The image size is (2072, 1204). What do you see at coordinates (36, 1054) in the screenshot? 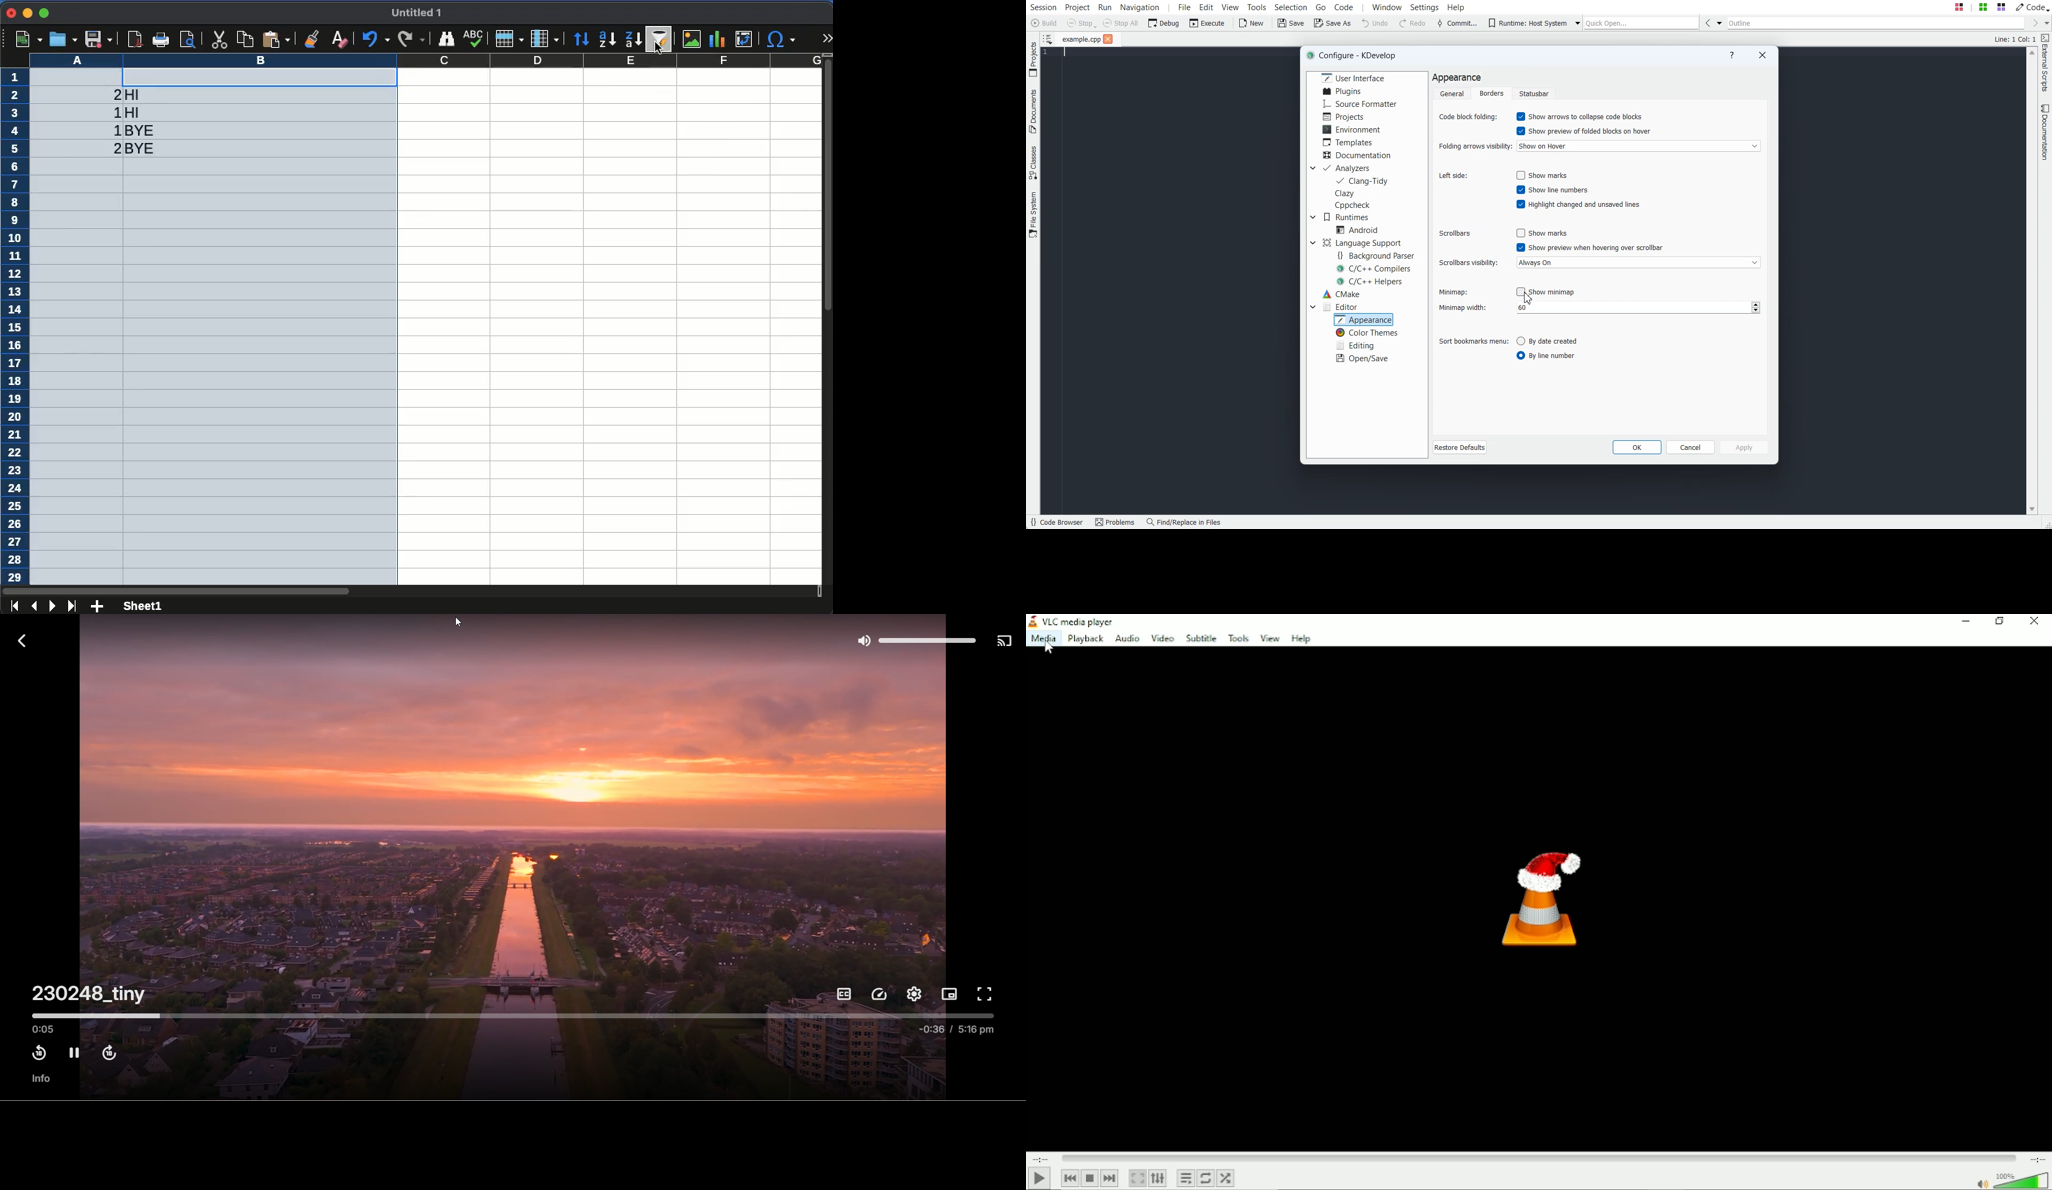
I see `rewind` at bounding box center [36, 1054].